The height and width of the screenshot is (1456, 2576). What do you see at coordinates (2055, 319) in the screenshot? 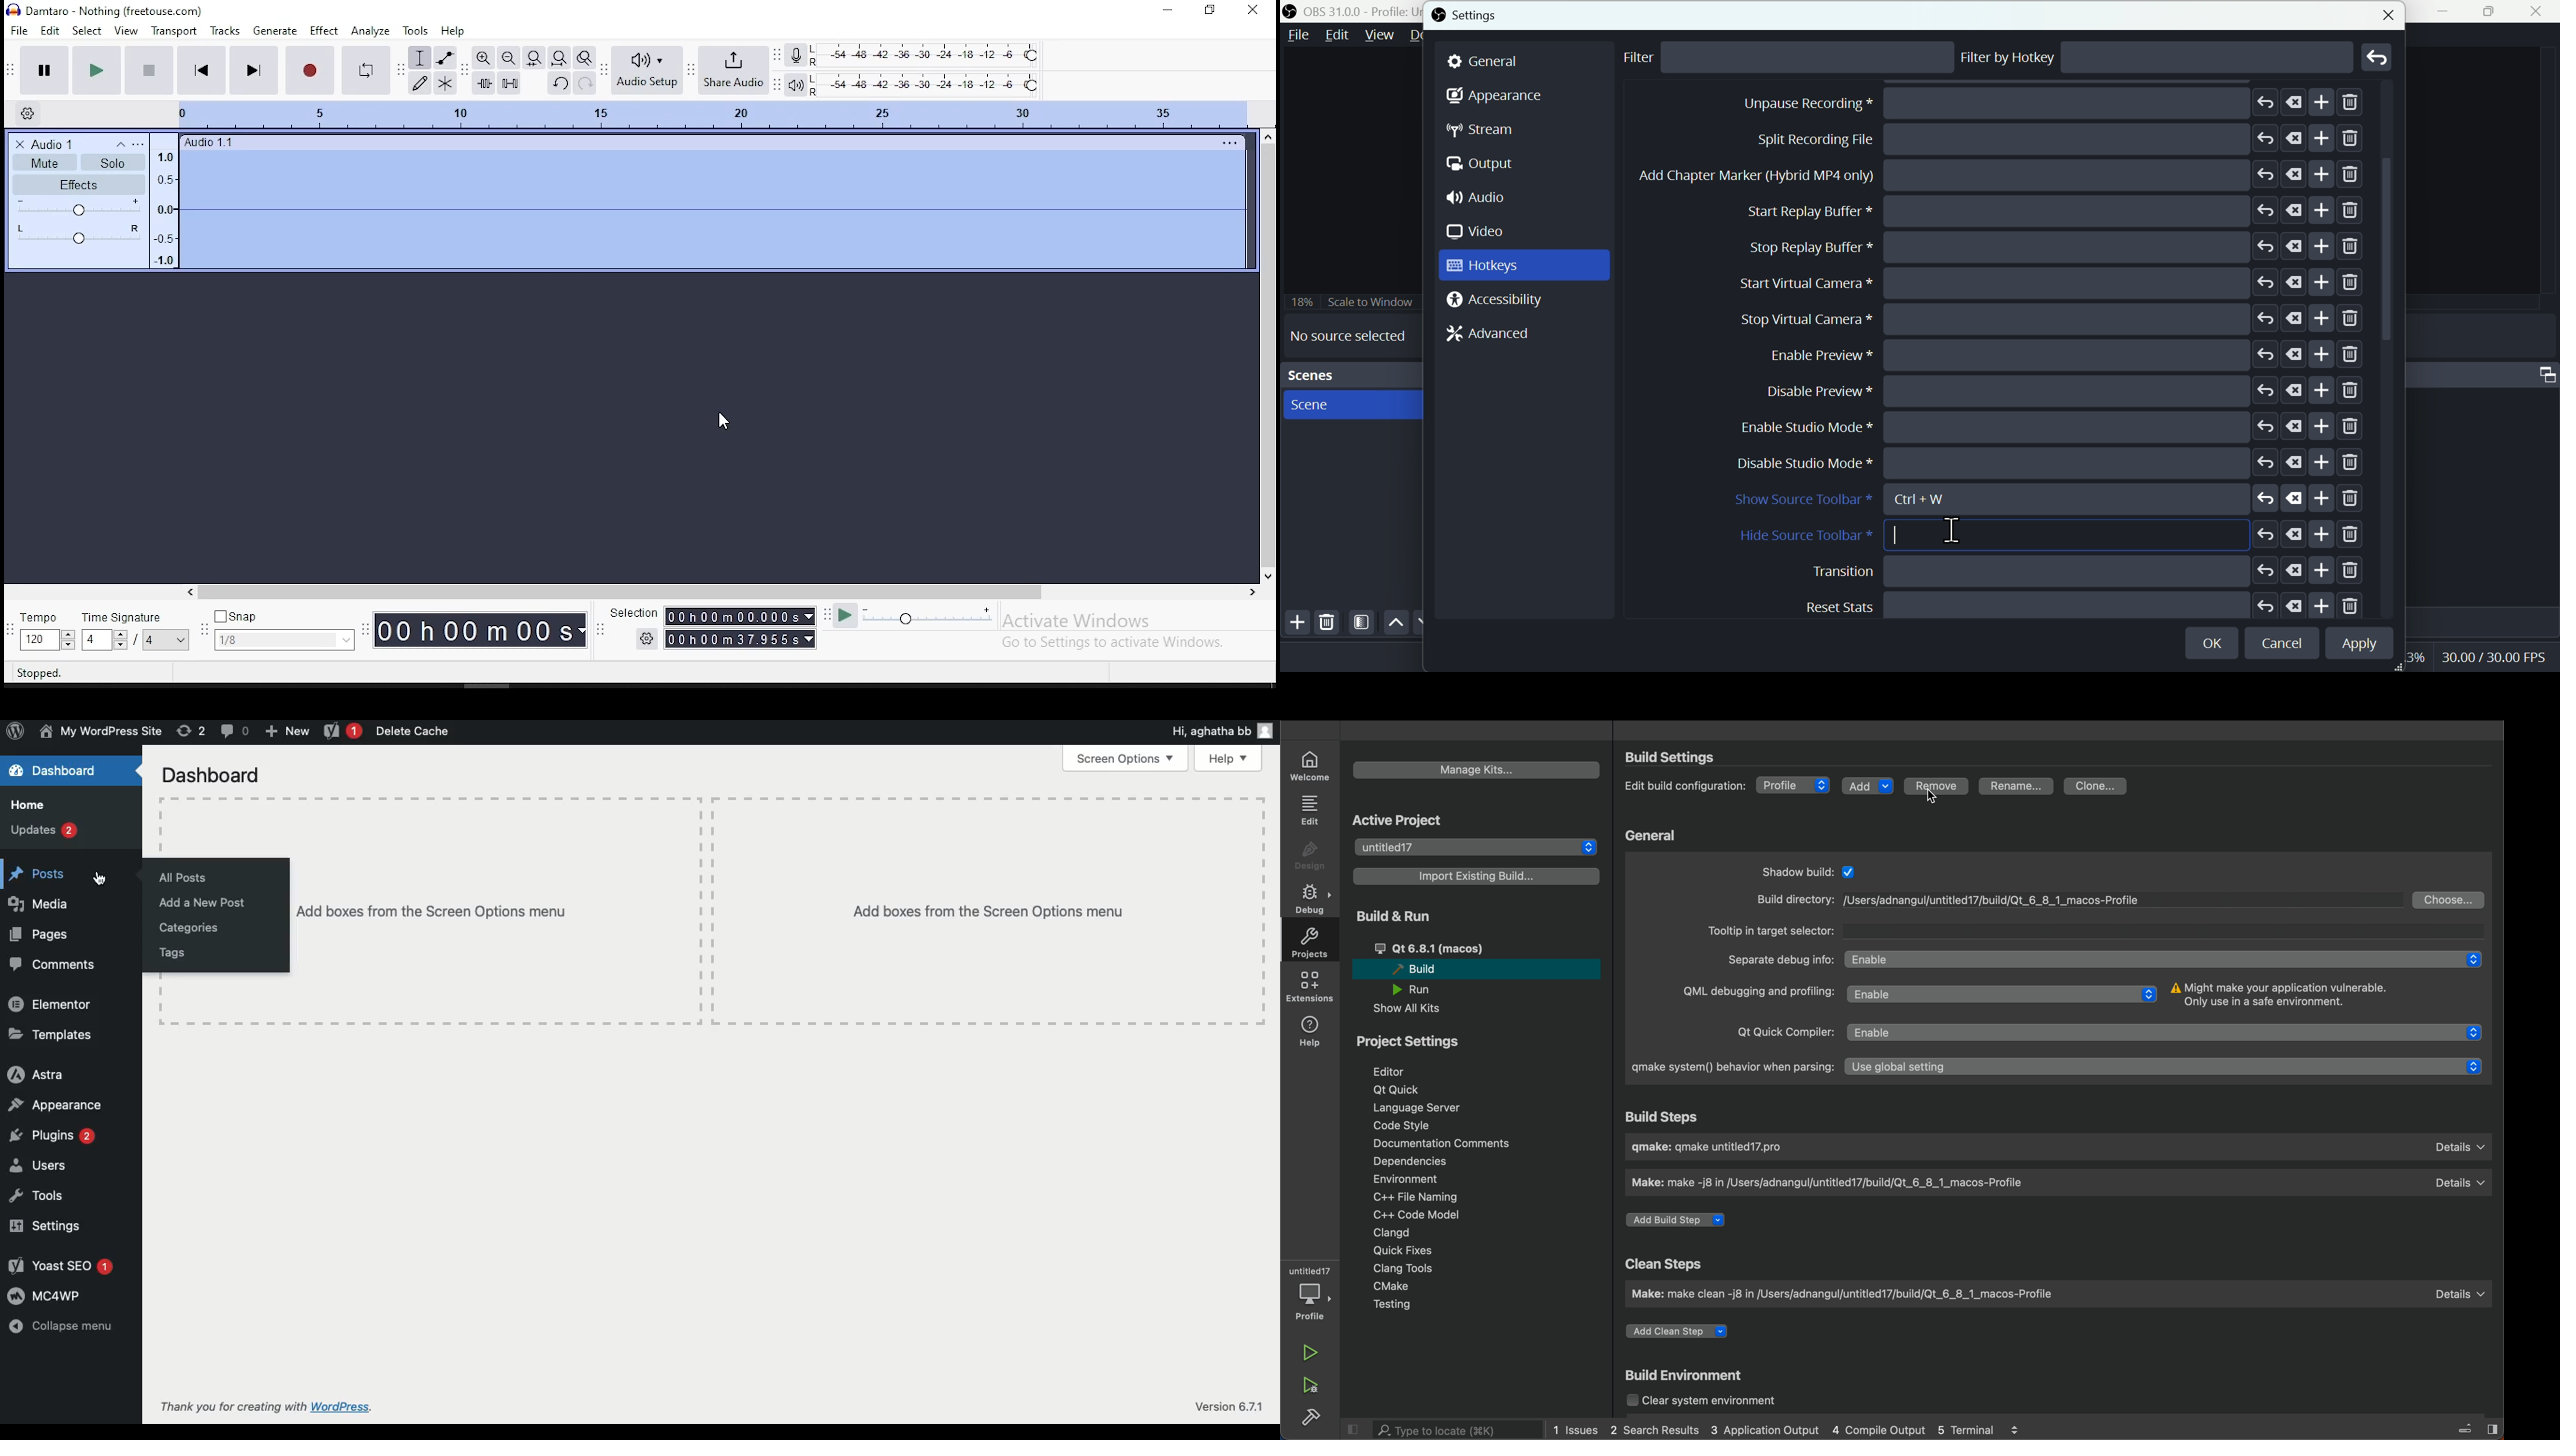
I see `Add chapter marker` at bounding box center [2055, 319].